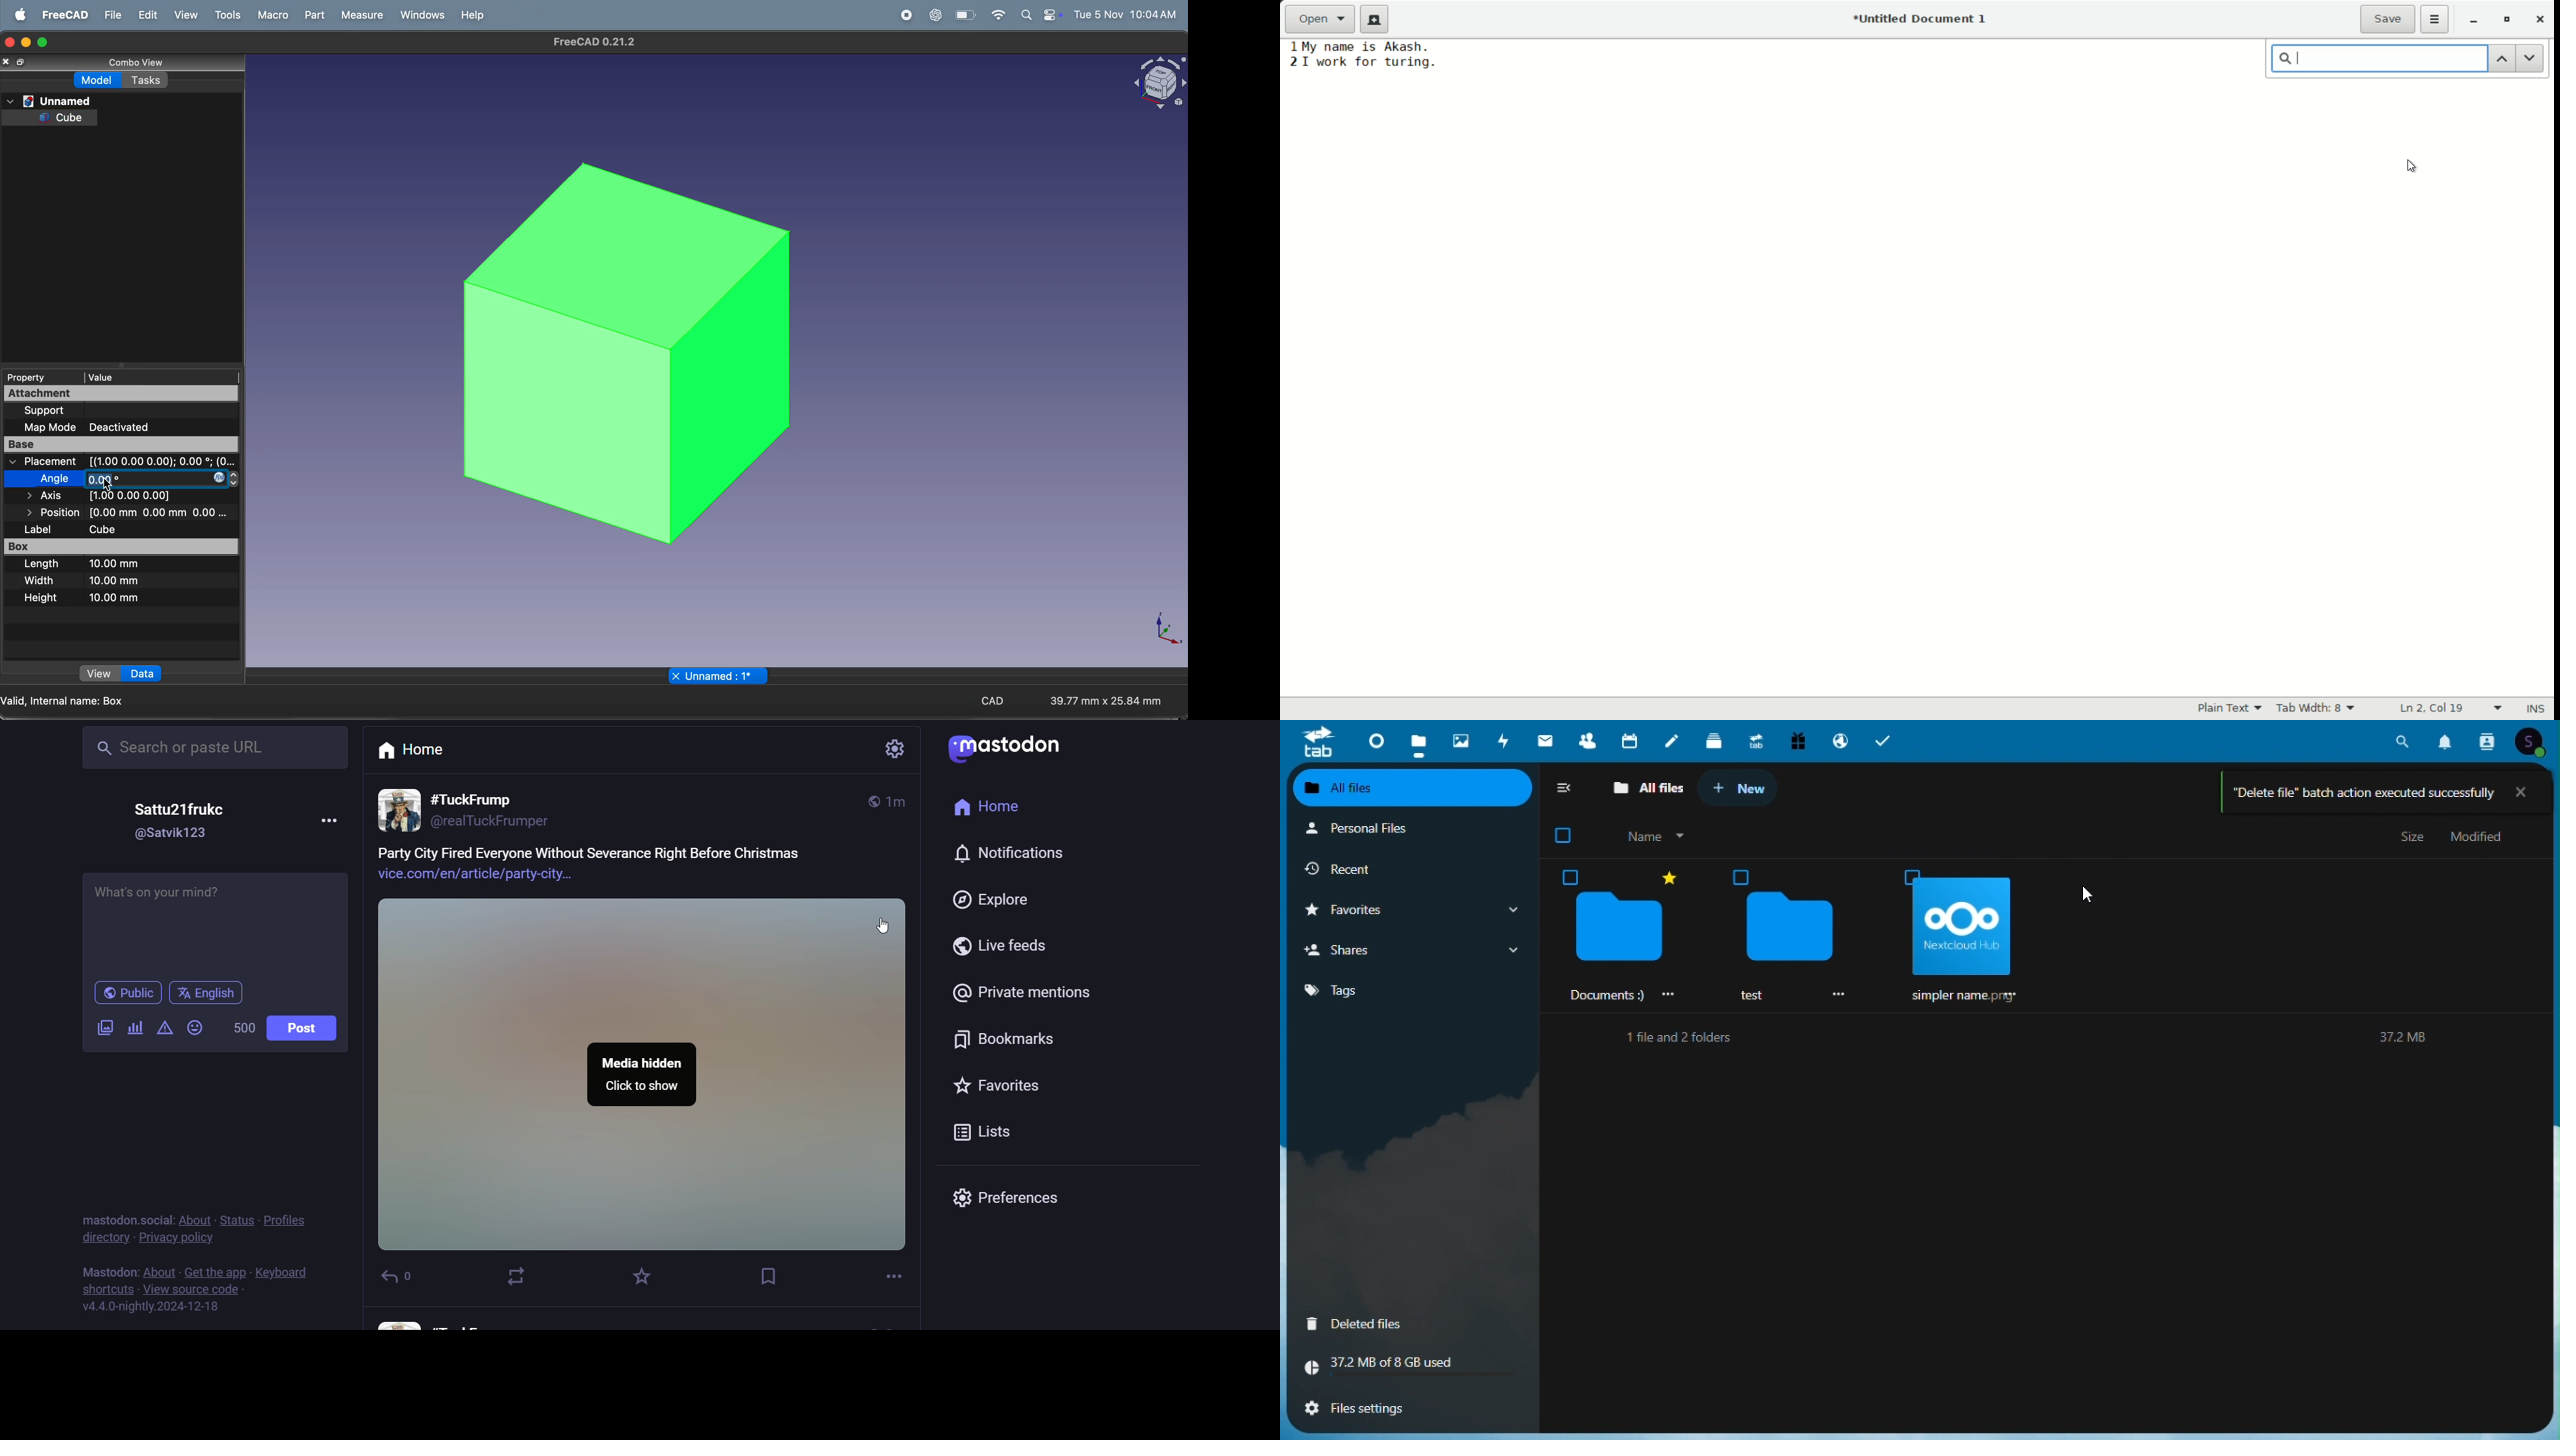 This screenshot has height=1456, width=2576. Describe the element at coordinates (1000, 1039) in the screenshot. I see `Bookmarks` at that location.